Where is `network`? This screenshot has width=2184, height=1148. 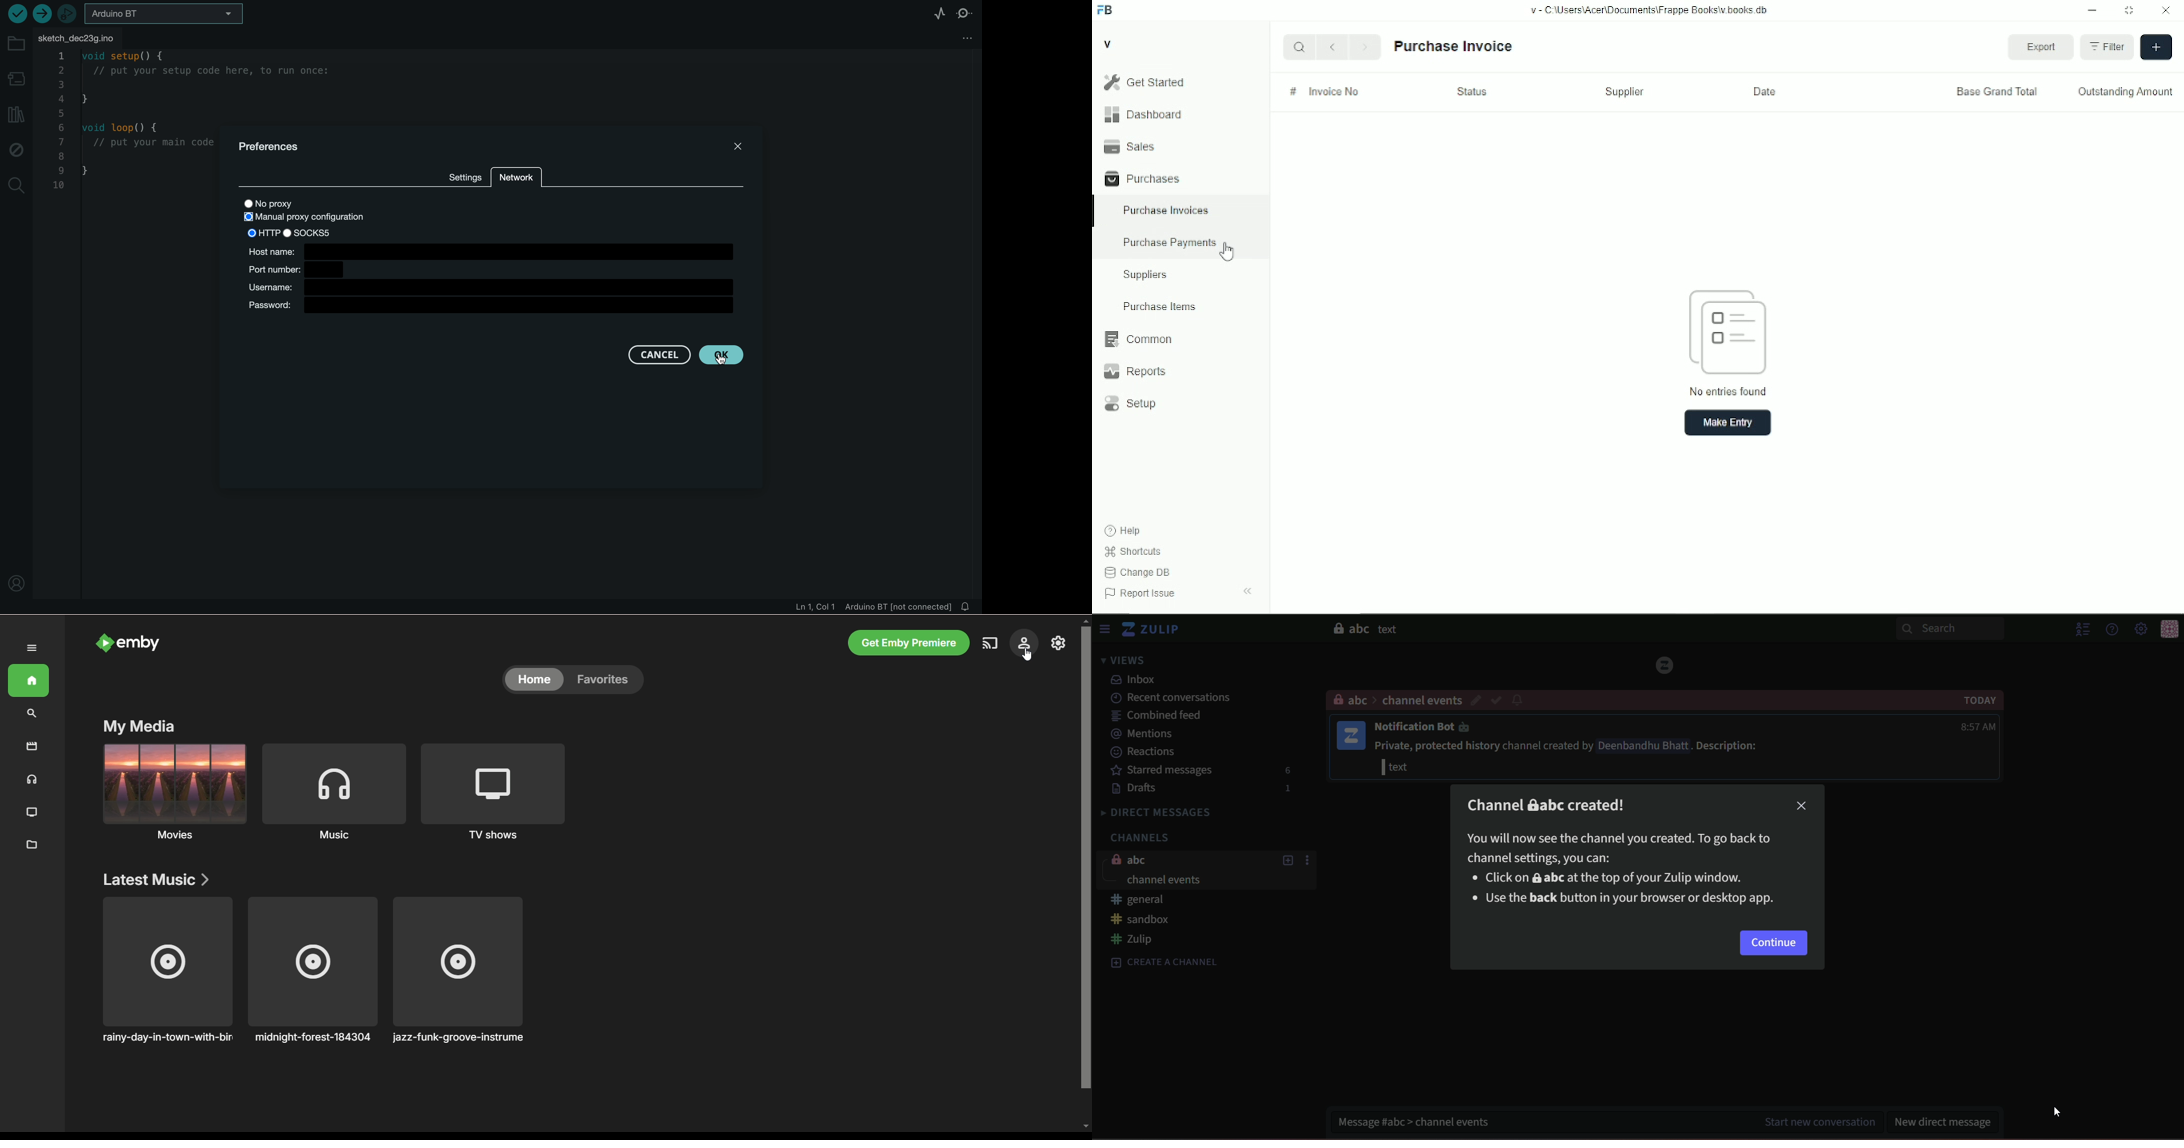
network is located at coordinates (520, 179).